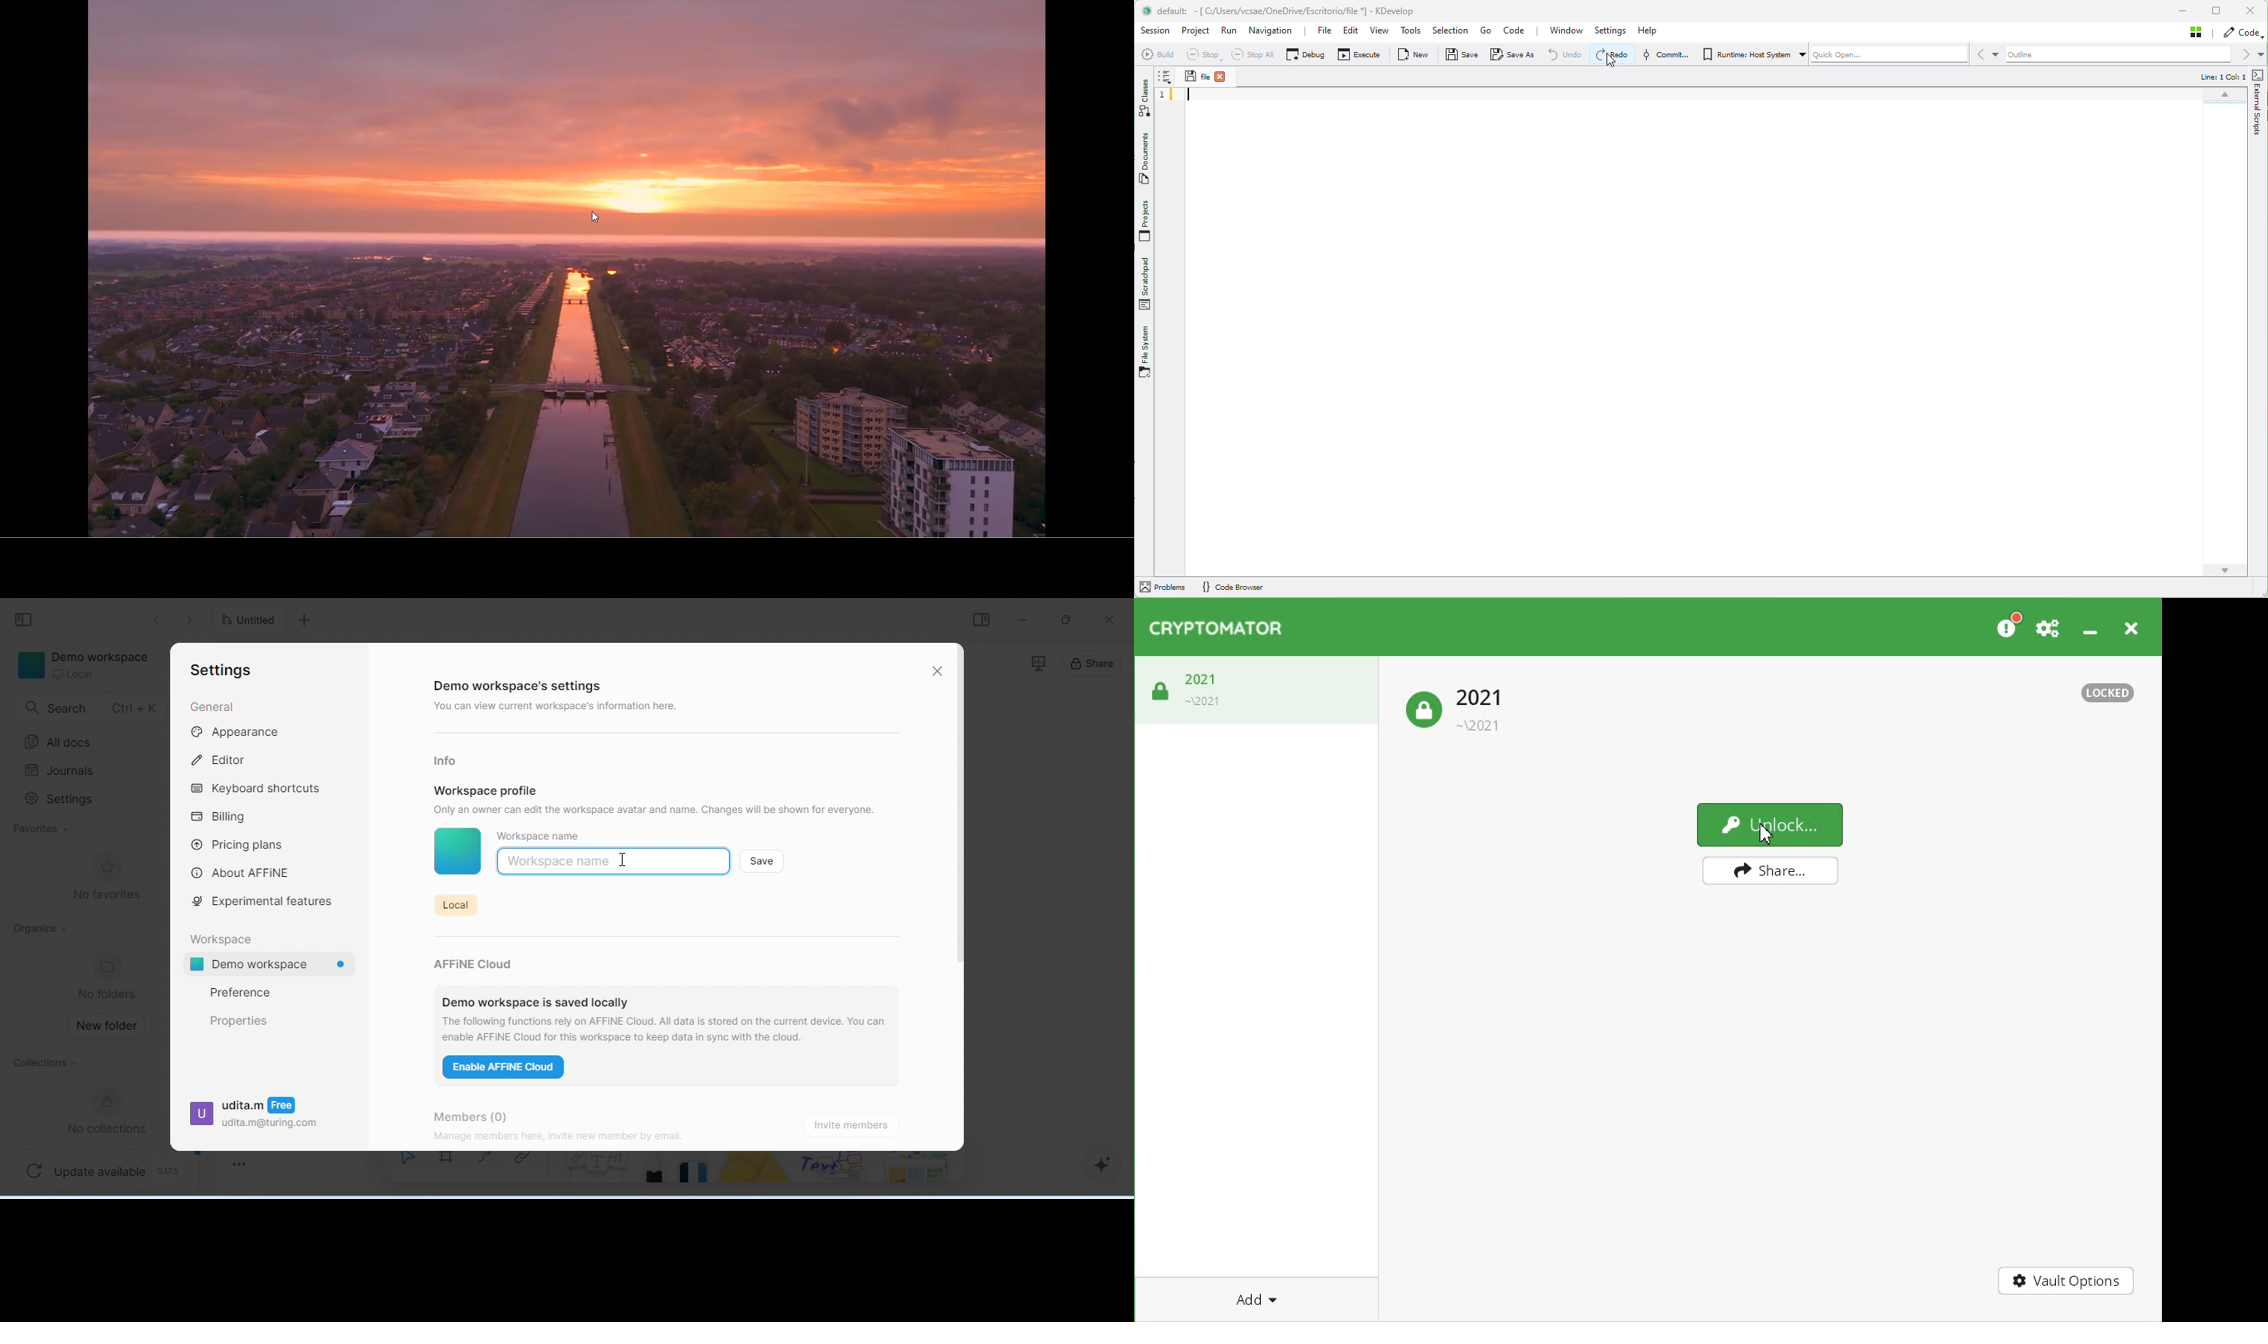 The width and height of the screenshot is (2268, 1344). What do you see at coordinates (221, 671) in the screenshot?
I see `settings` at bounding box center [221, 671].